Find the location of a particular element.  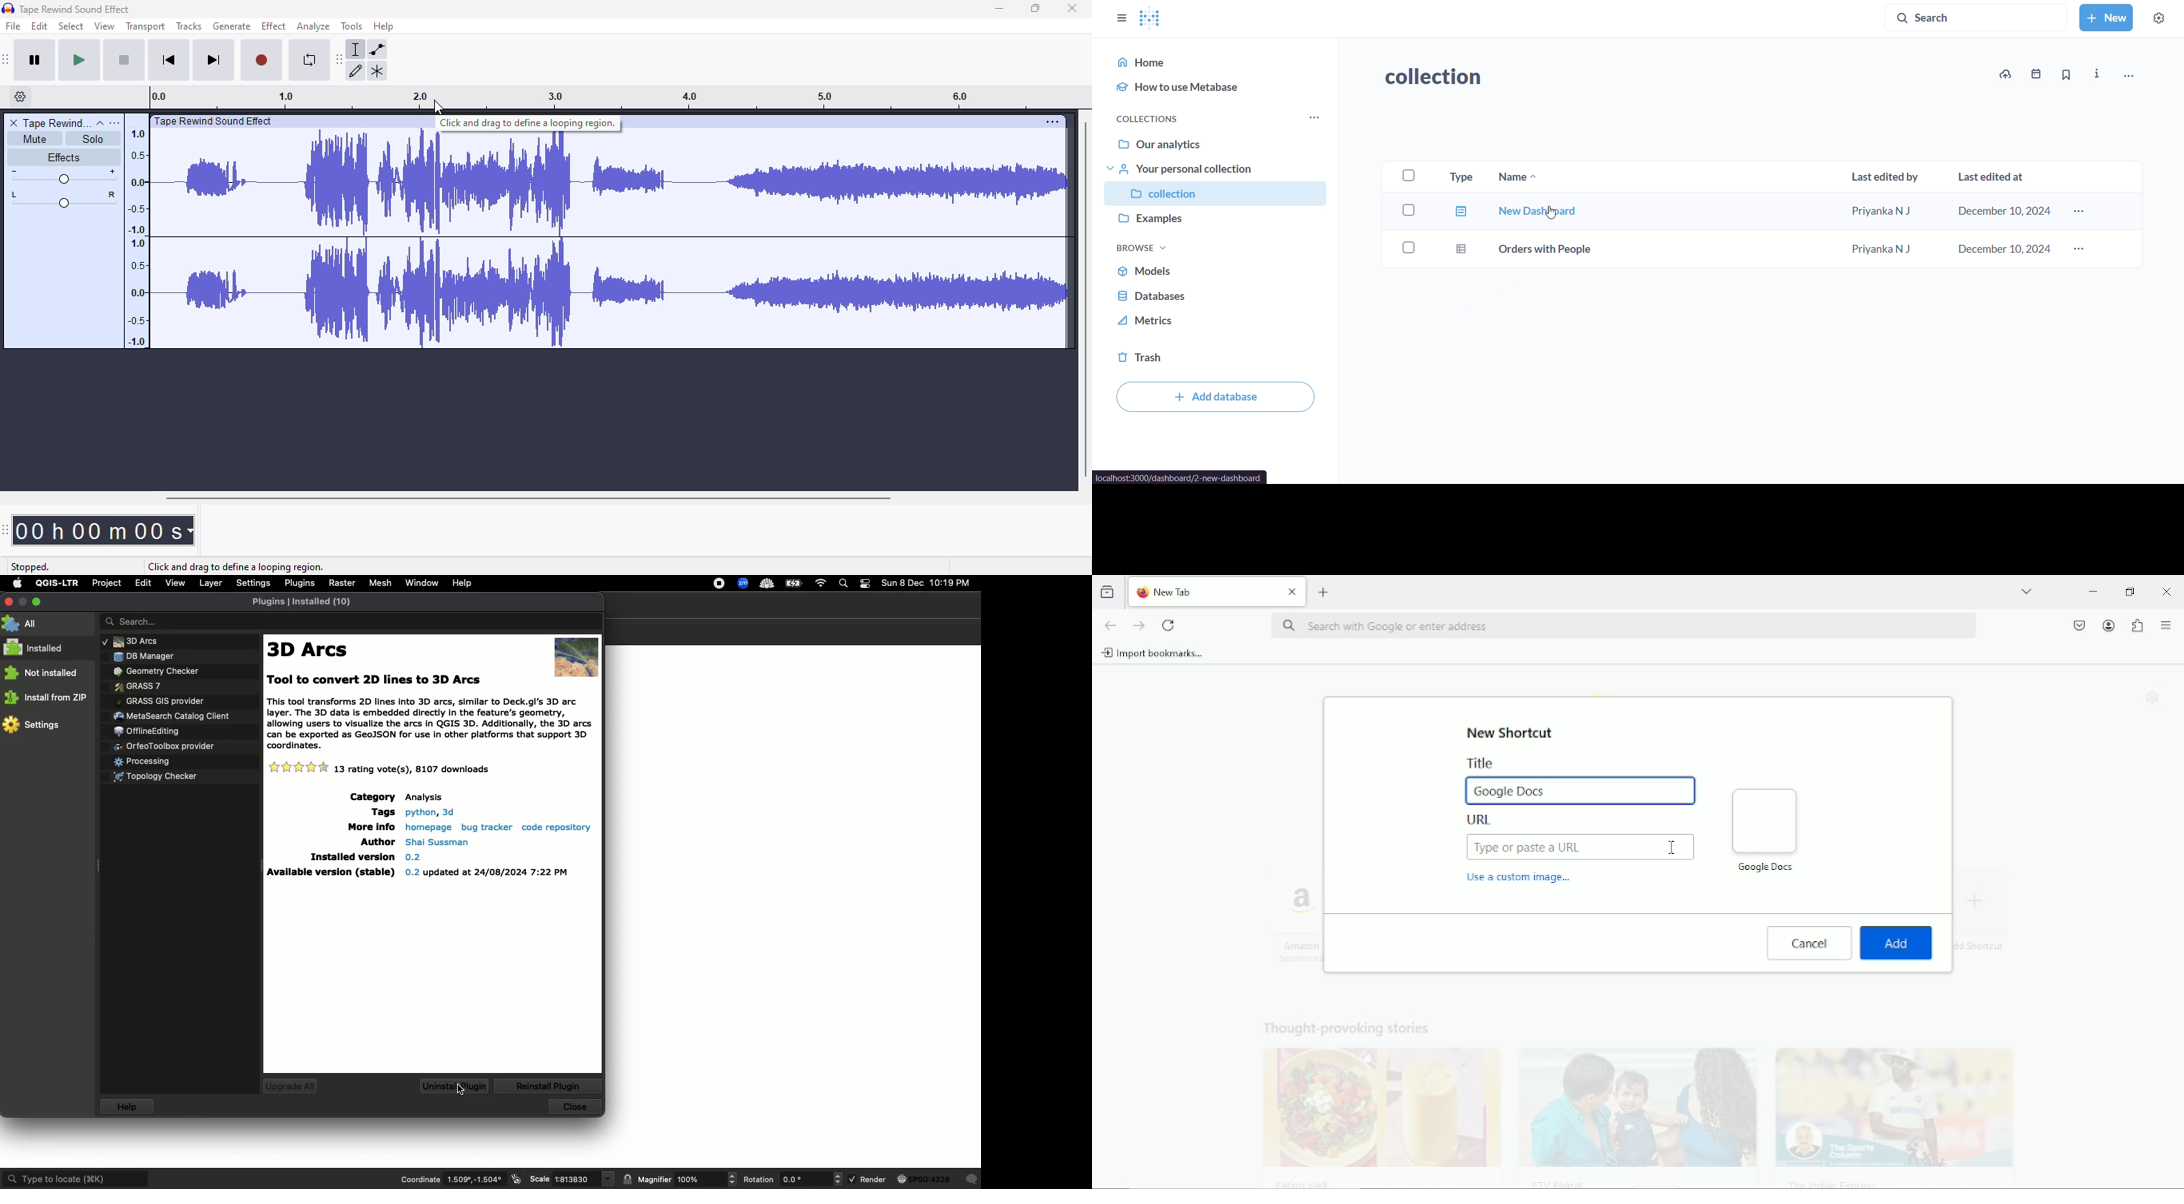

selection tool is located at coordinates (358, 49).